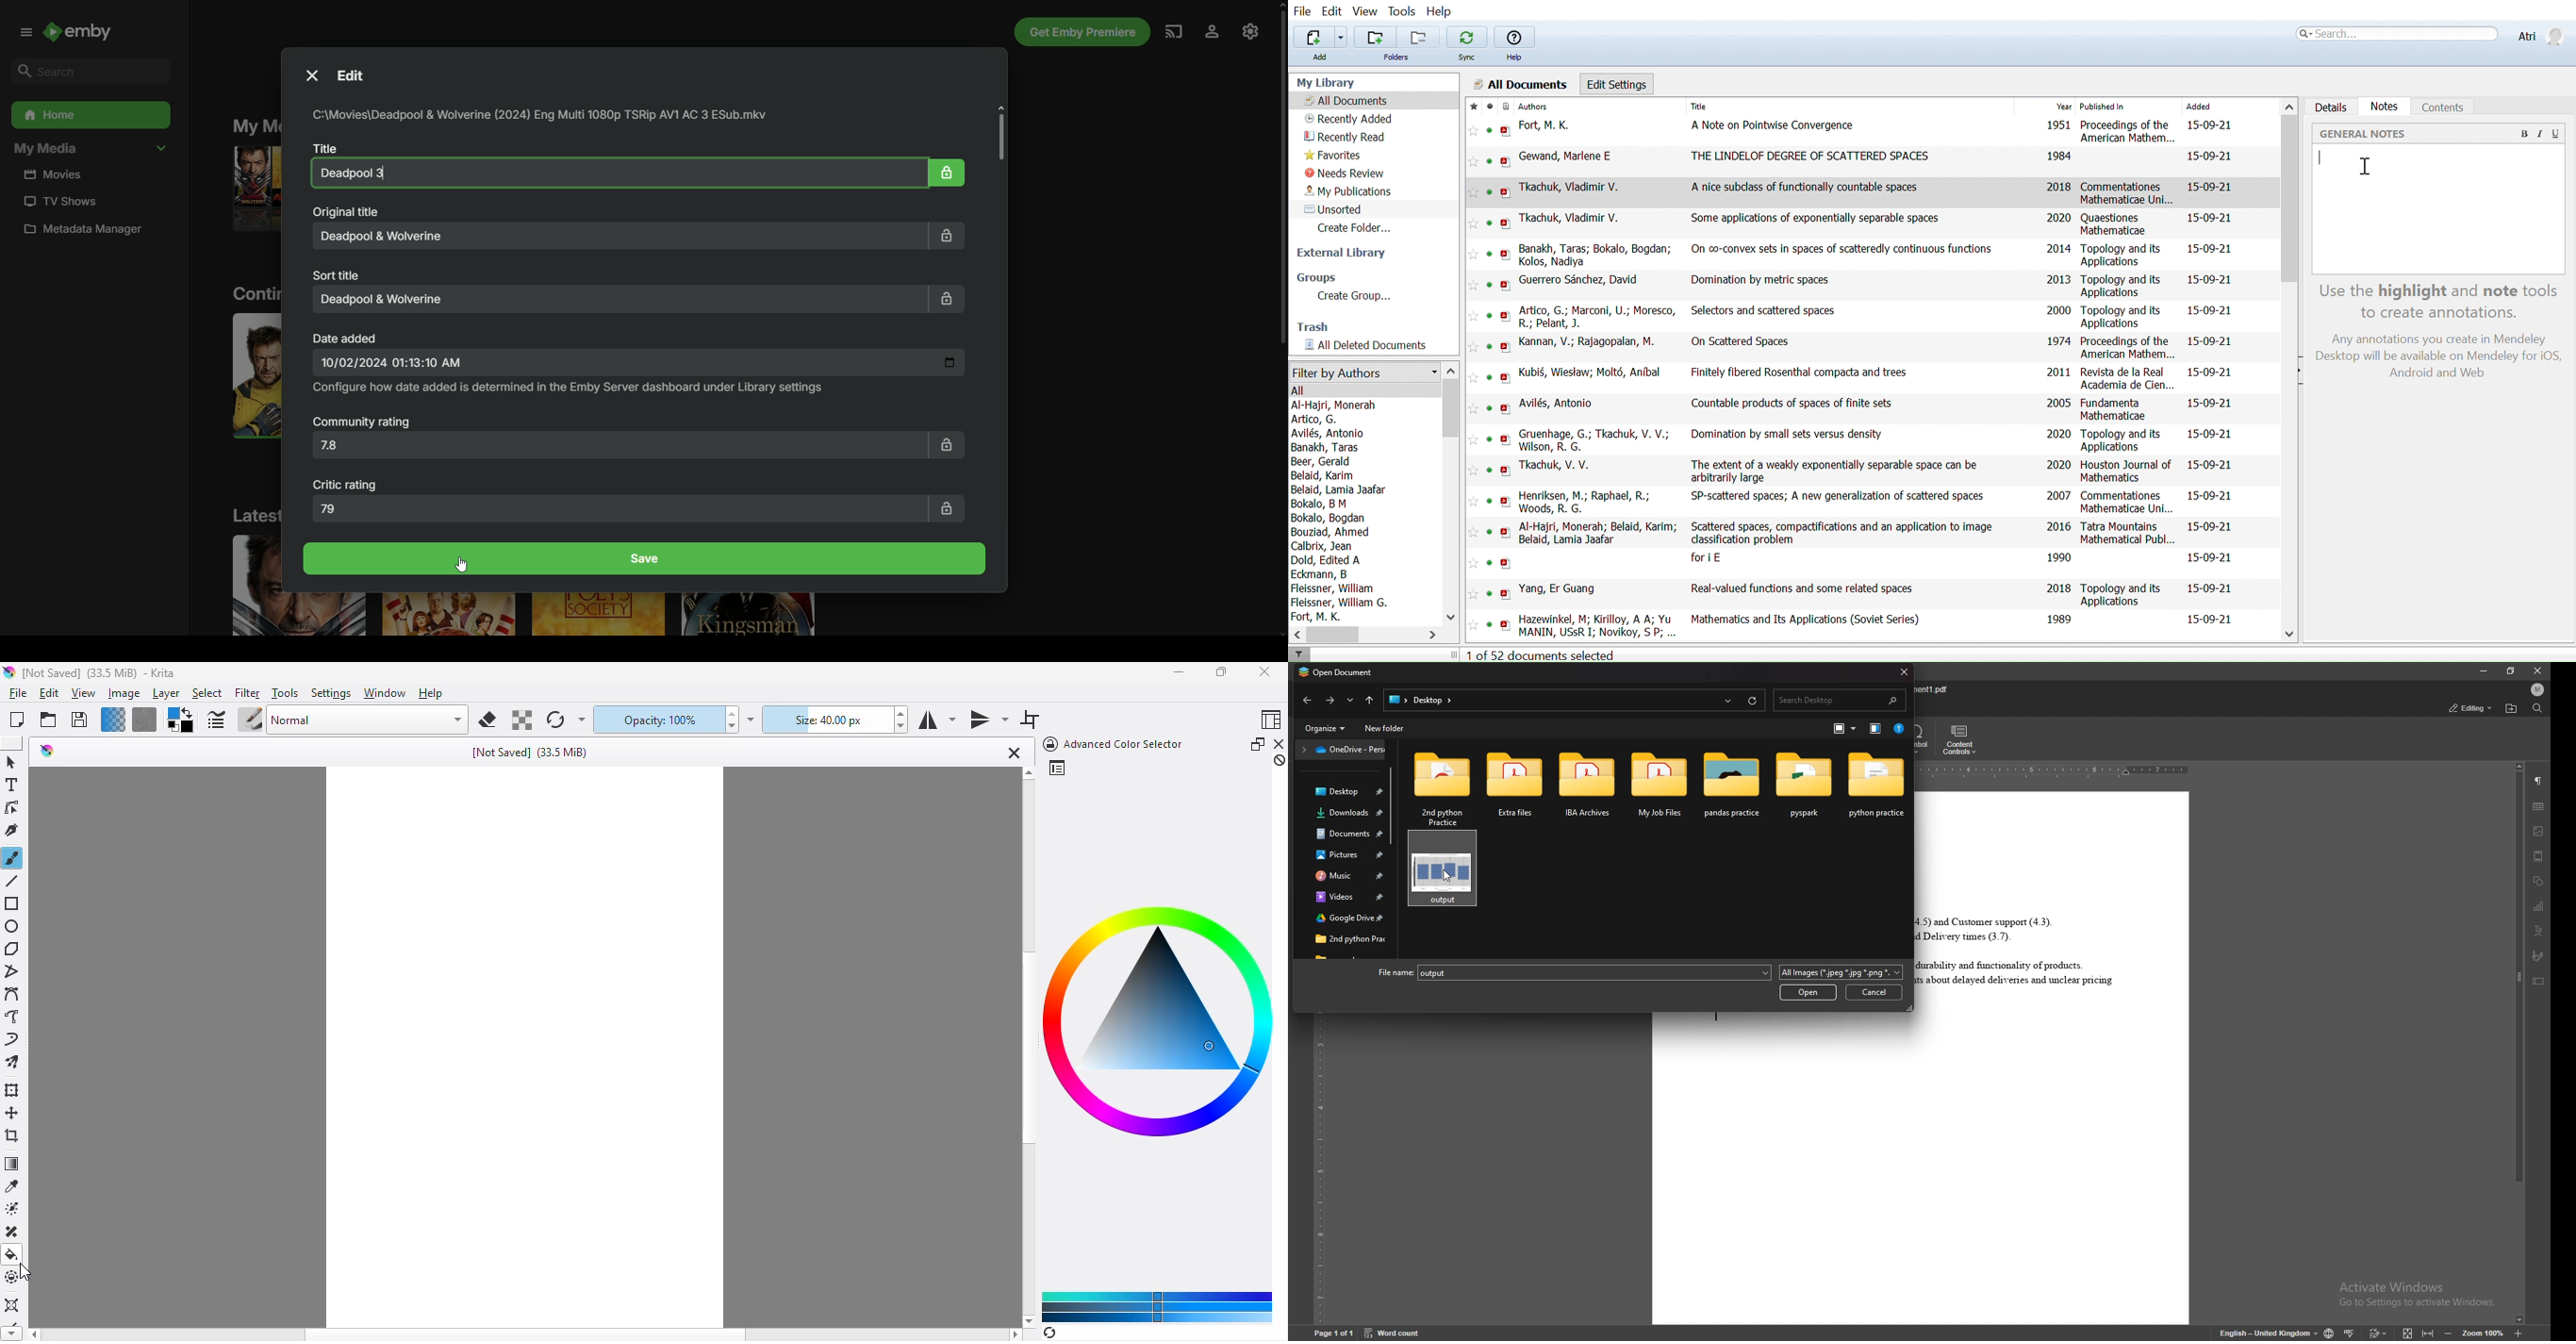 Image resolution: width=2576 pixels, height=1344 pixels. I want to click on Houston Journal of Mathematics, so click(2126, 471).